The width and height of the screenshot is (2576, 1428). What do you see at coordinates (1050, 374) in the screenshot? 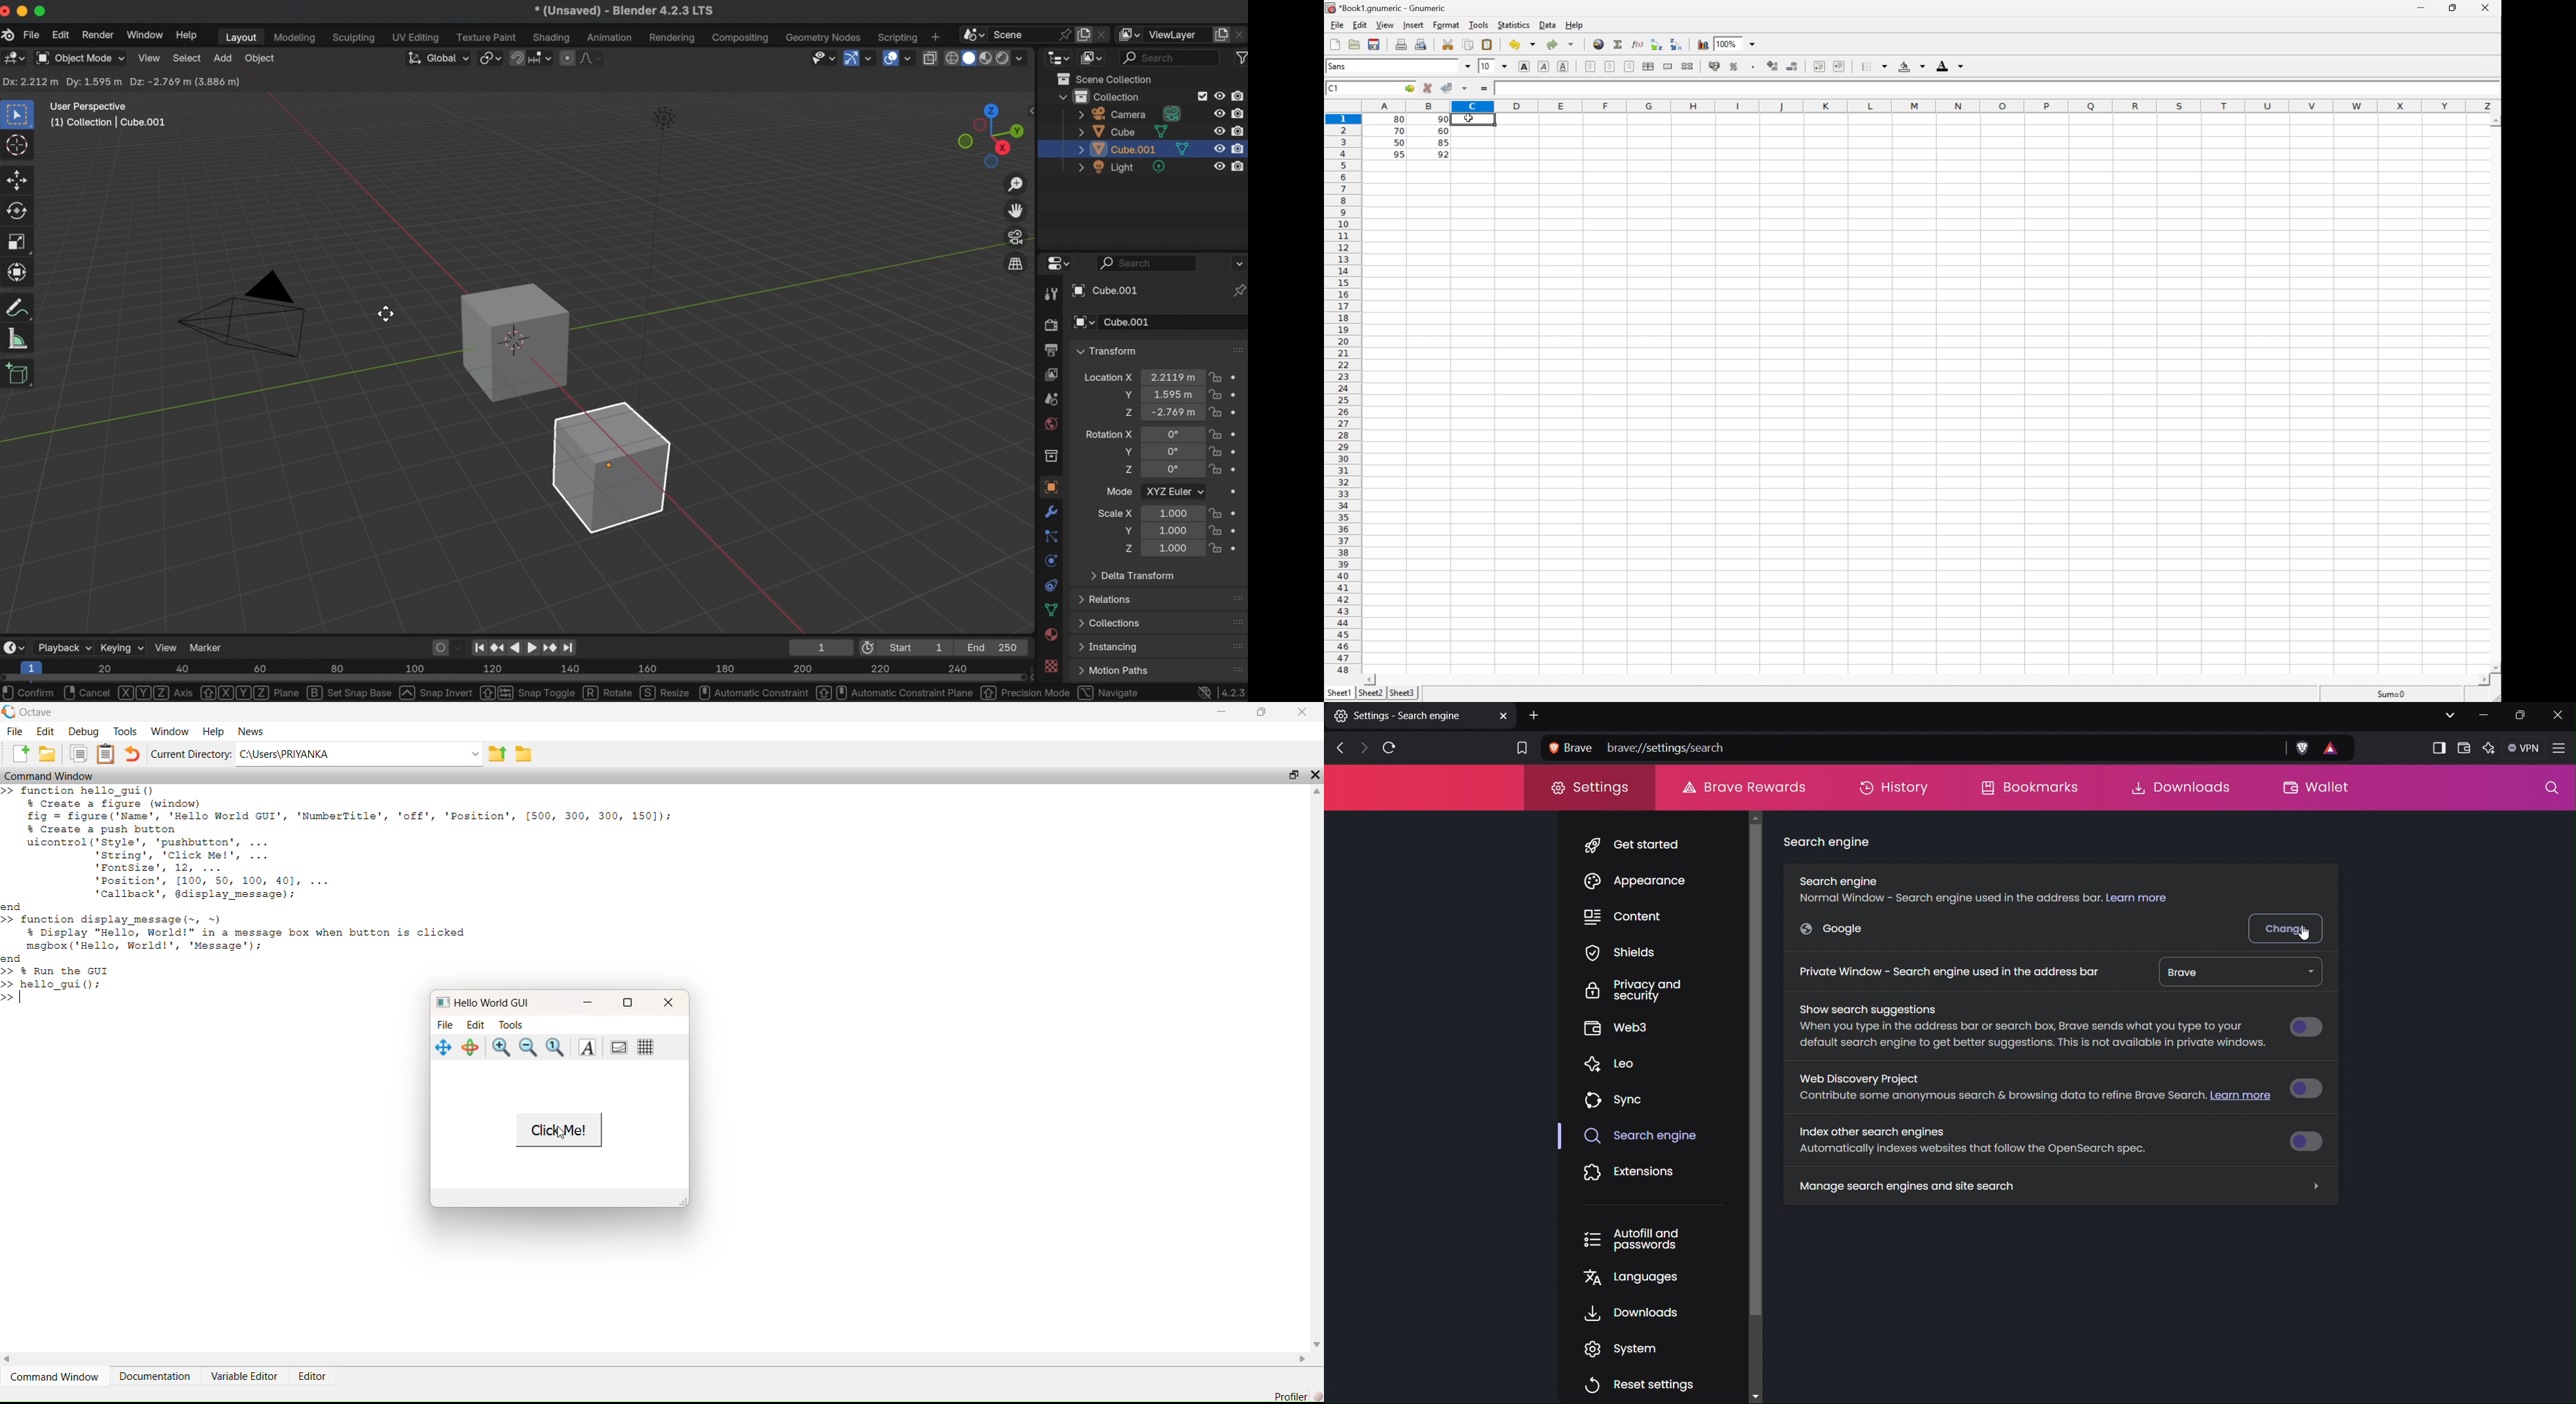
I see `view layer` at bounding box center [1050, 374].